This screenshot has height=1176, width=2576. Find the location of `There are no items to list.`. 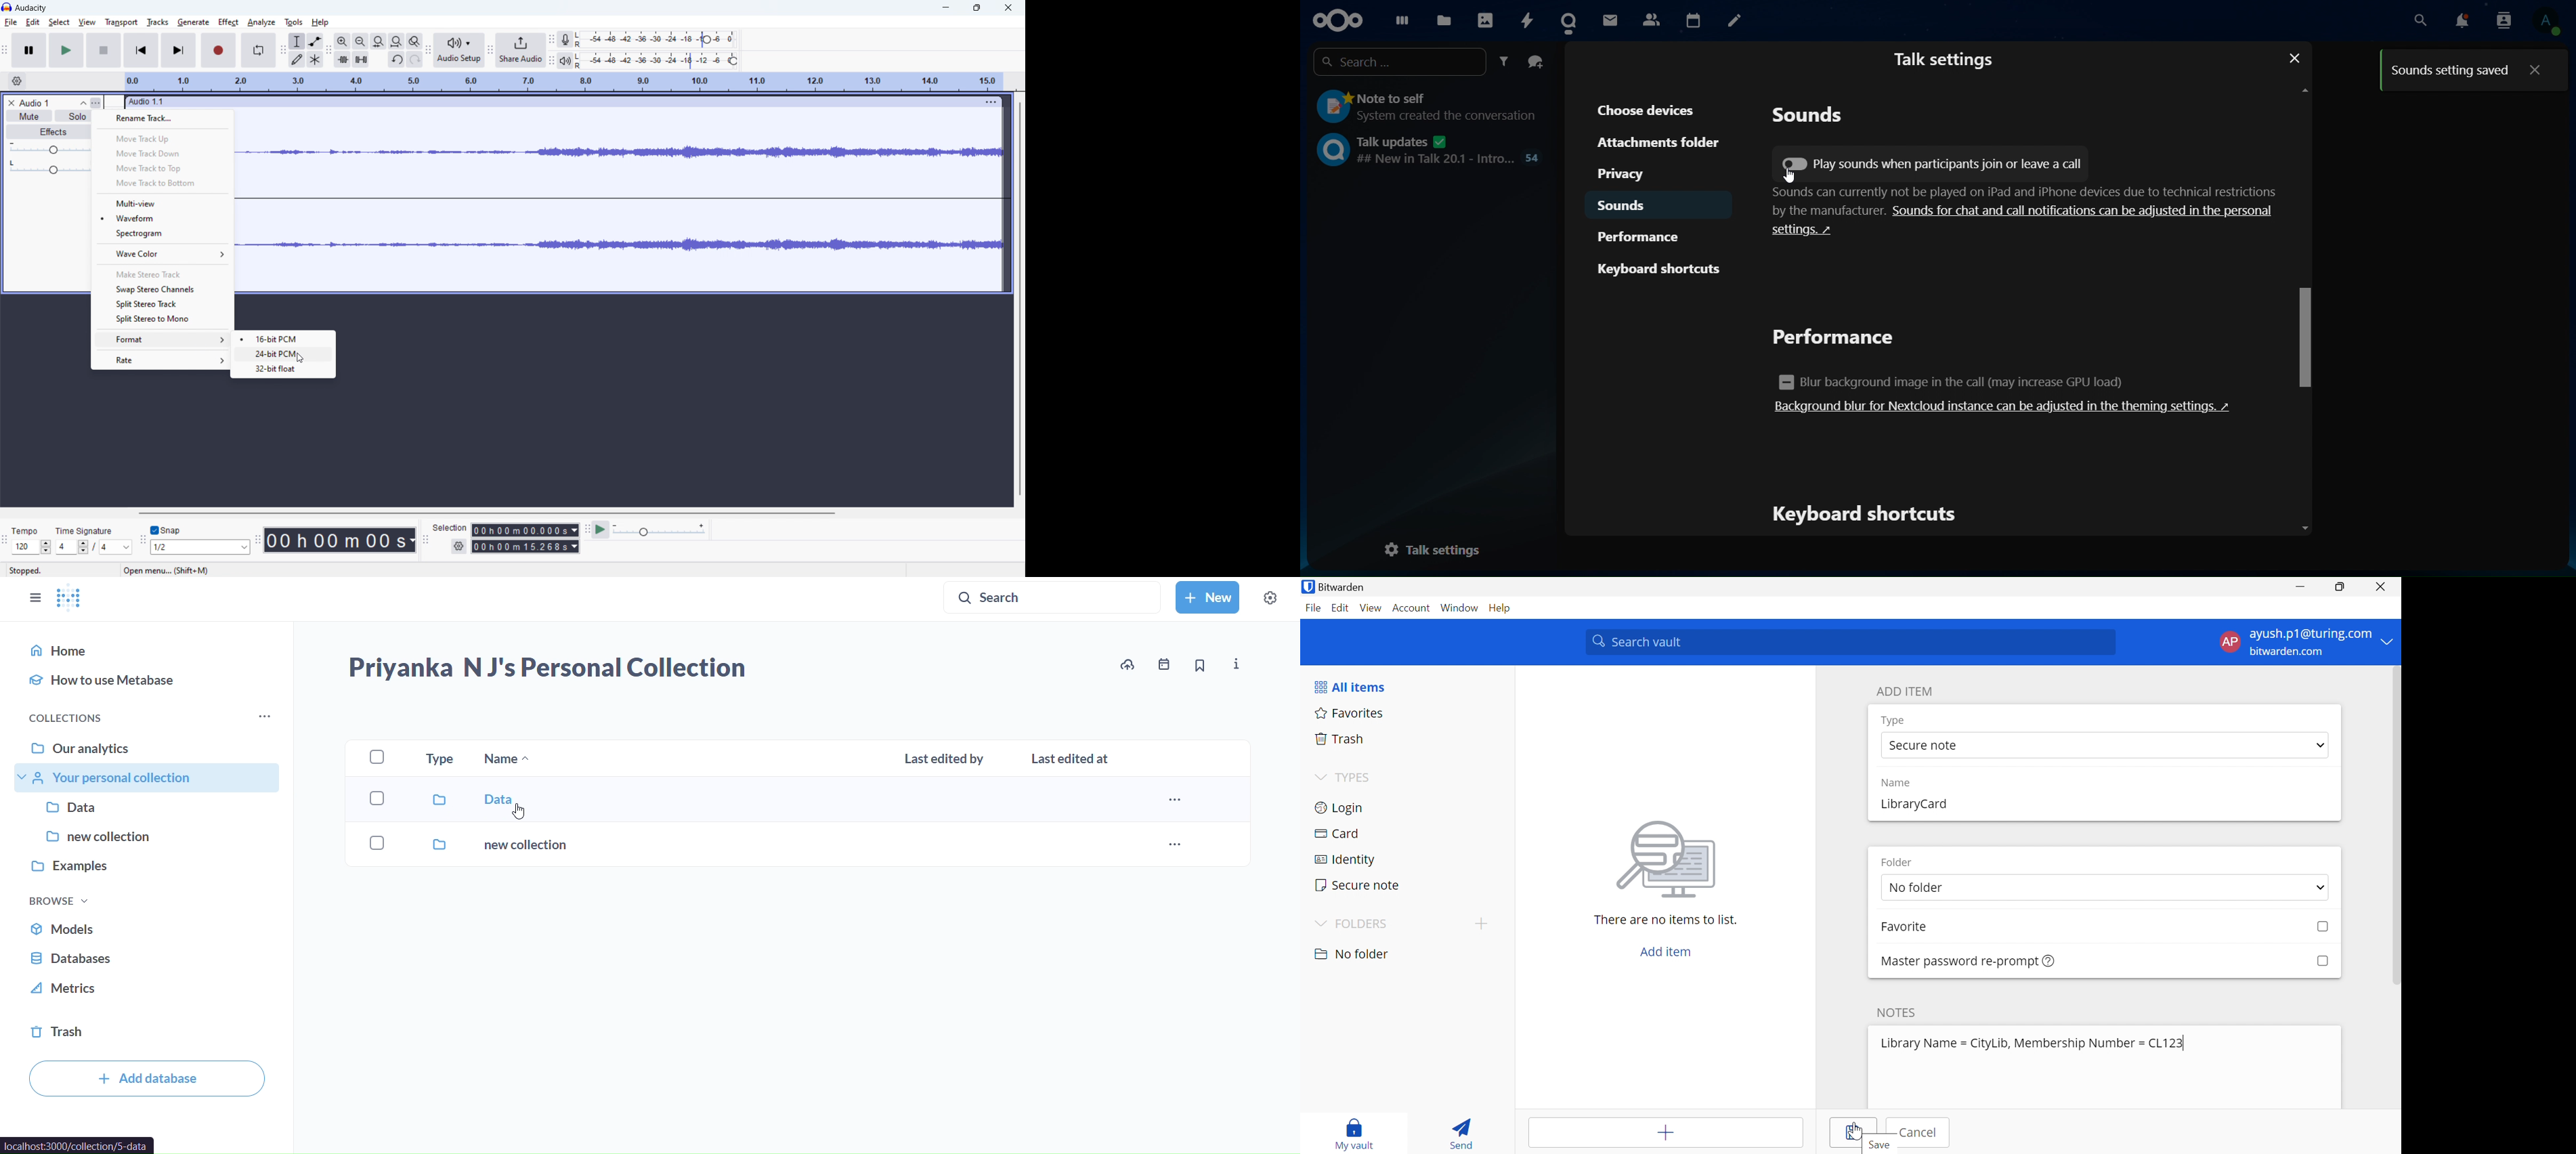

There are no items to list. is located at coordinates (1666, 919).